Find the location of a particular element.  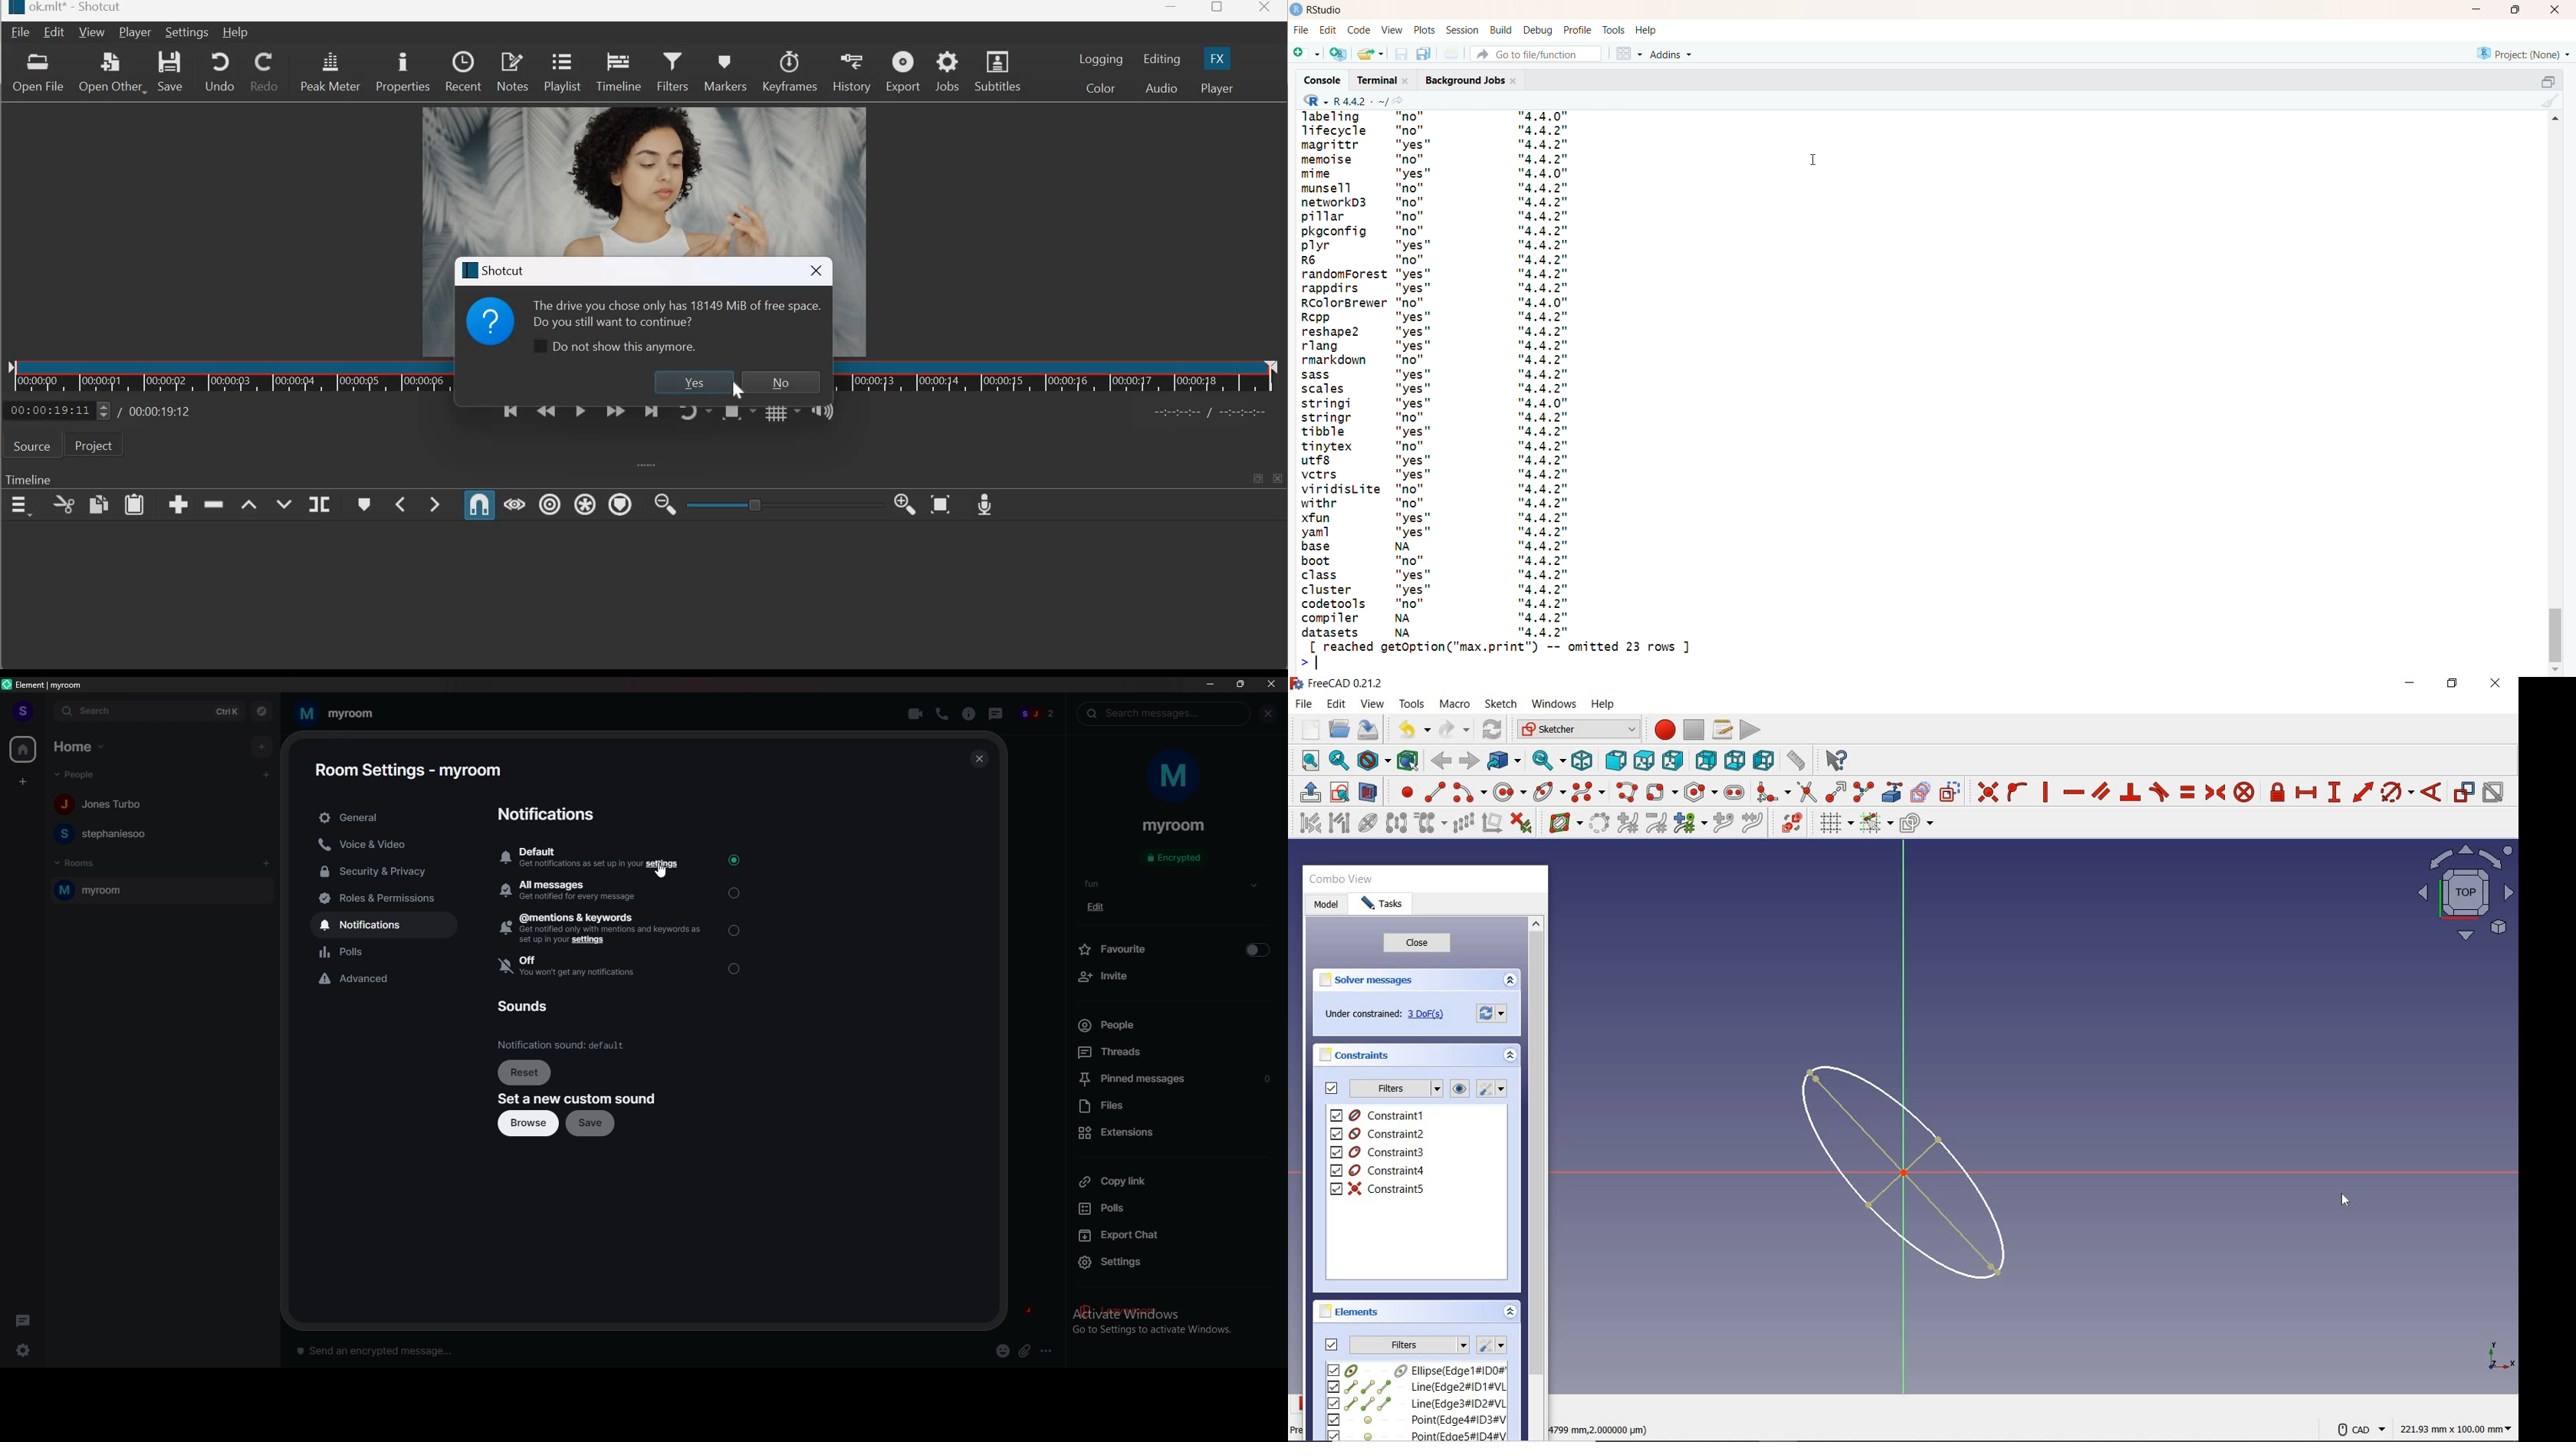

check to toggle filters is located at coordinates (1332, 1088).